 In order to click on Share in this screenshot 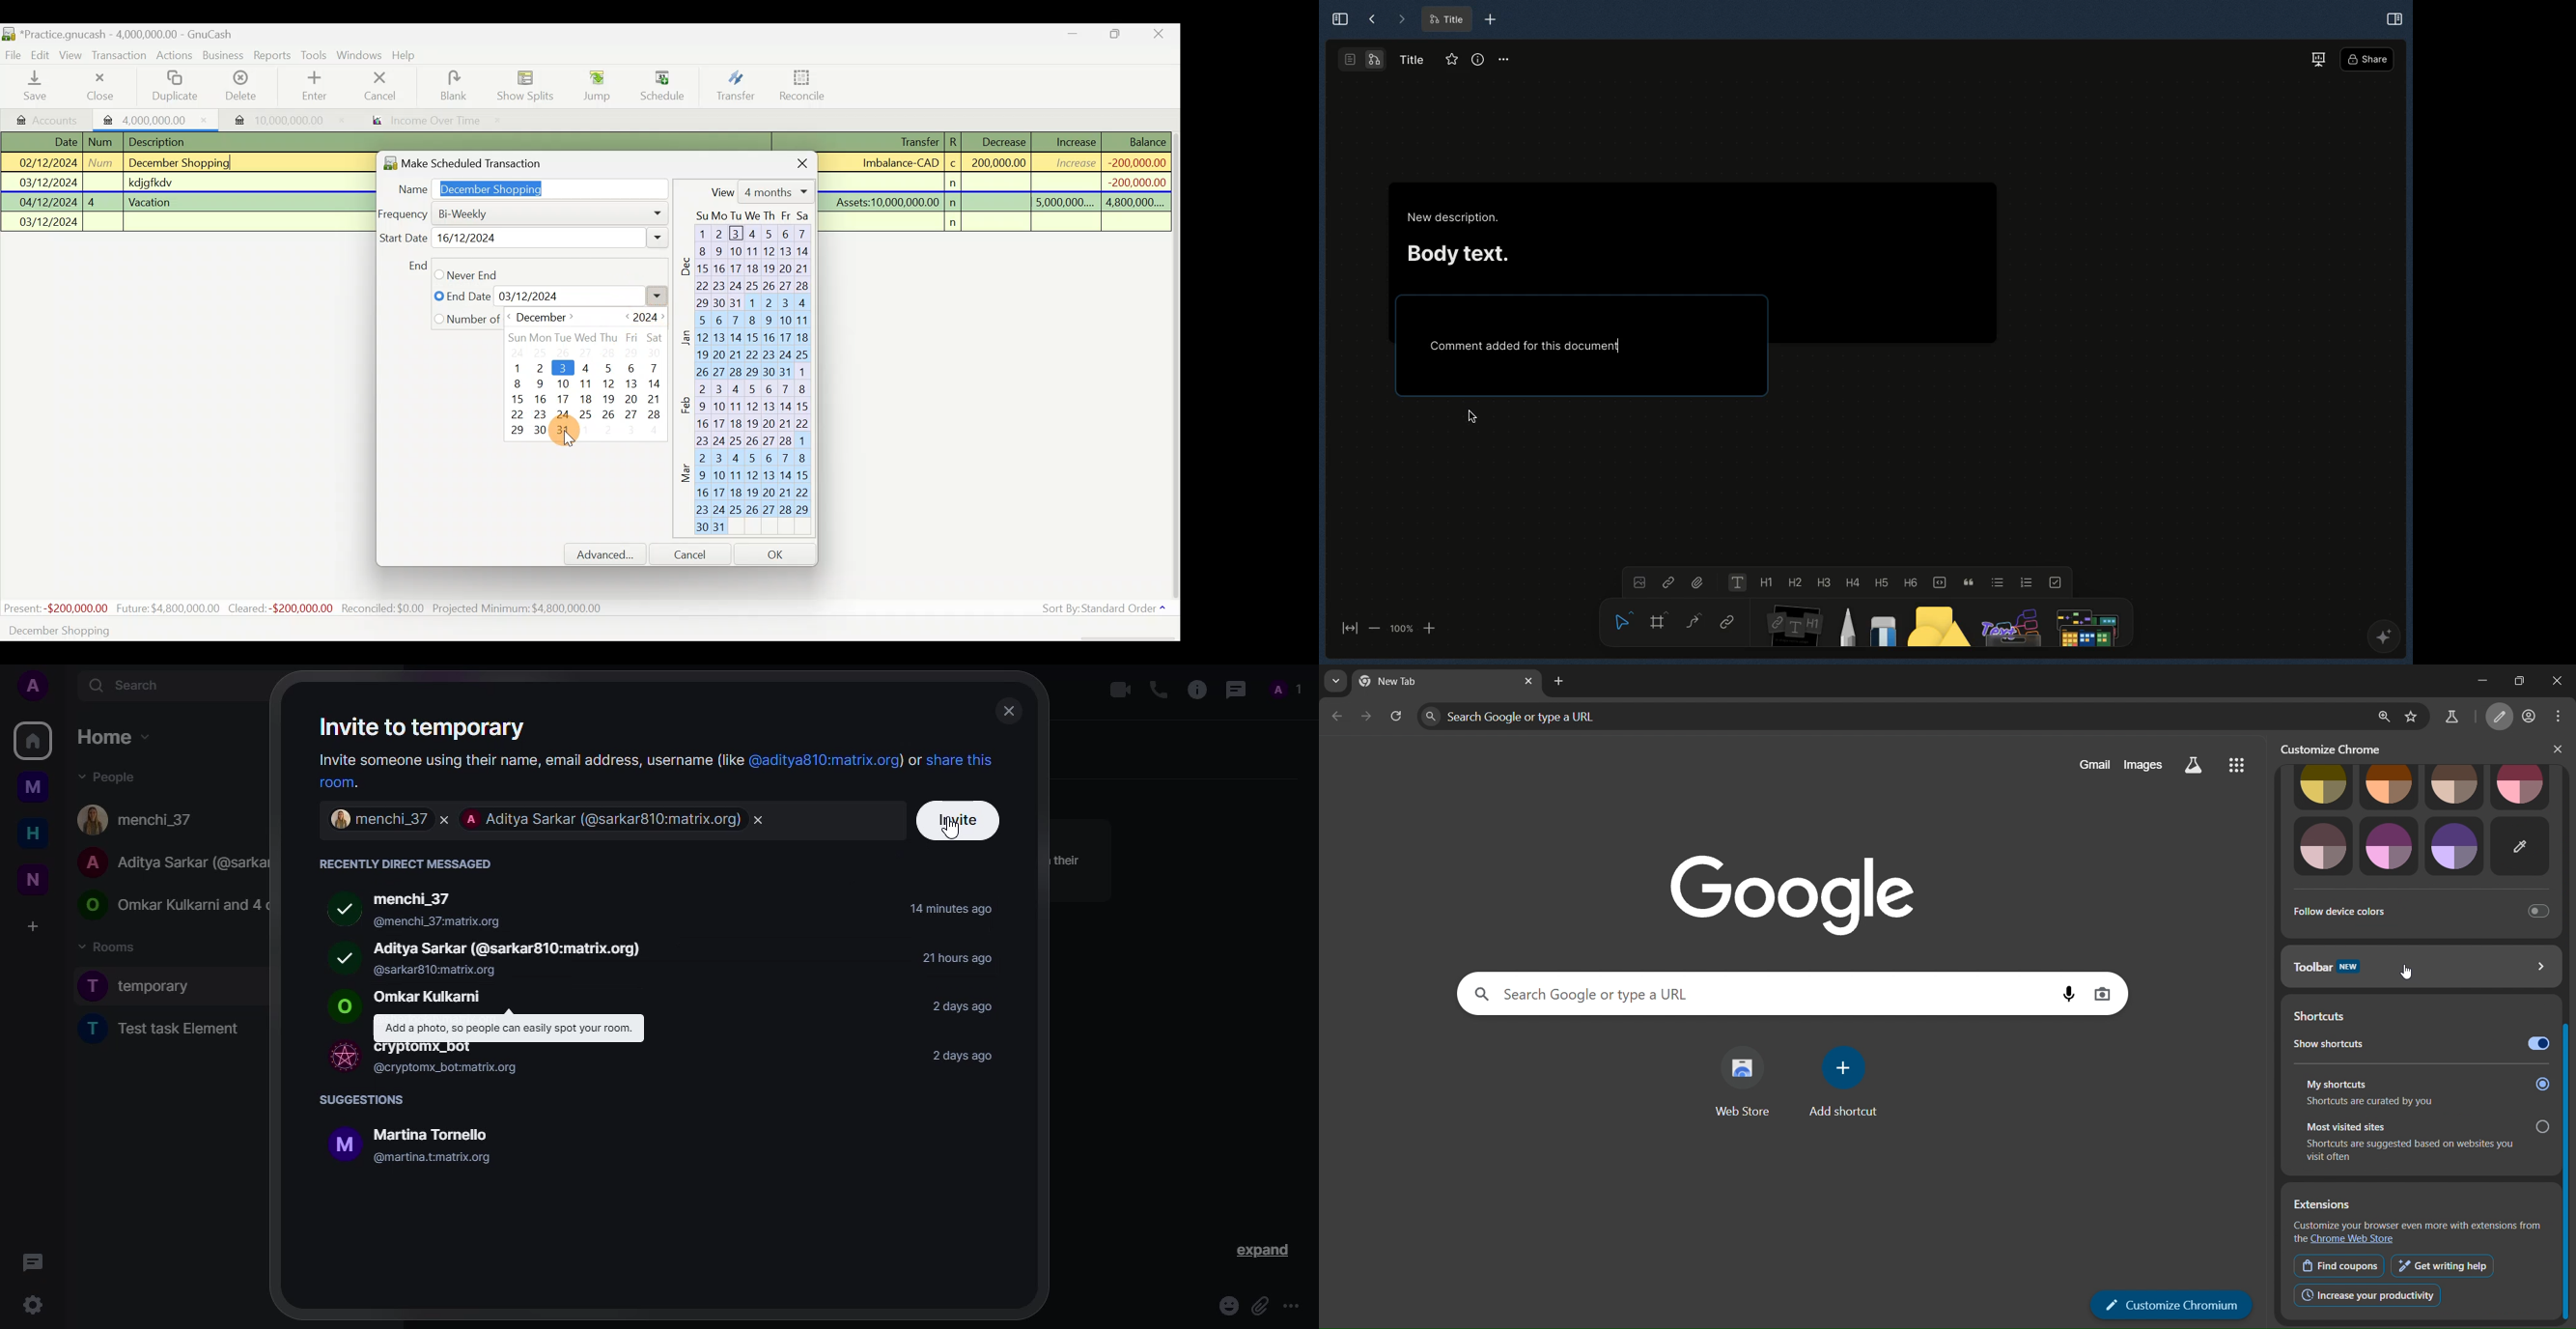, I will do `click(2368, 60)`.